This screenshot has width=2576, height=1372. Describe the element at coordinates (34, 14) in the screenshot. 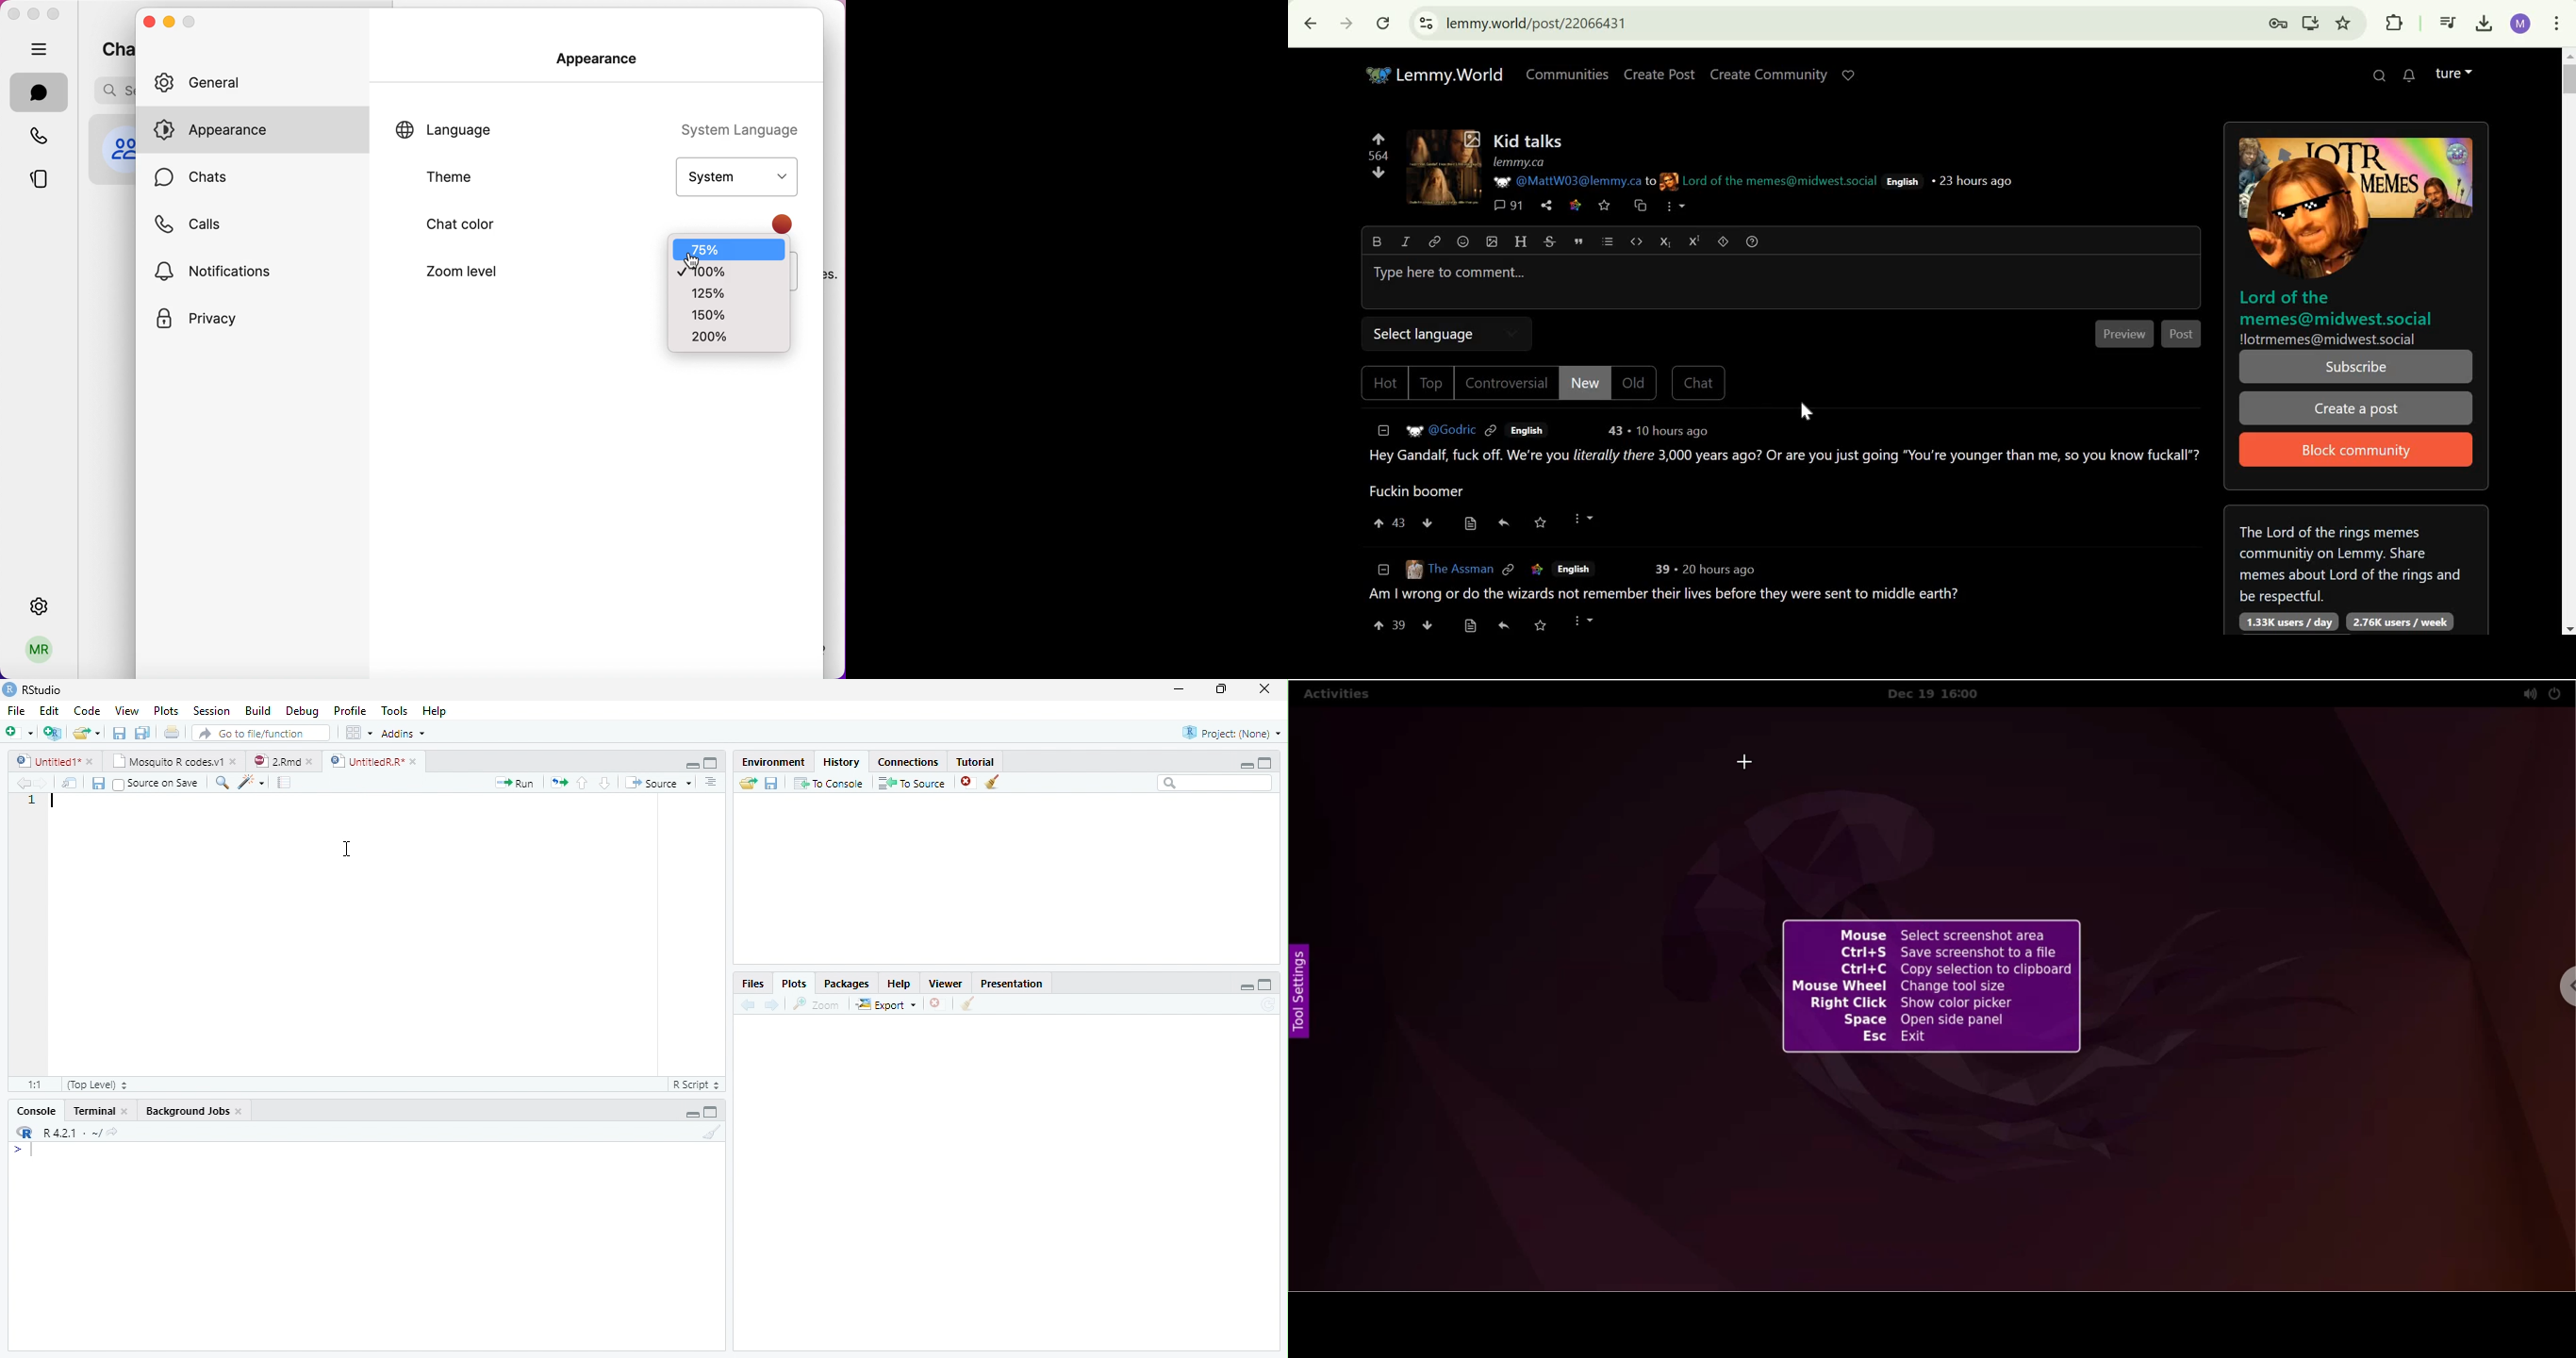

I see `minimize` at that location.